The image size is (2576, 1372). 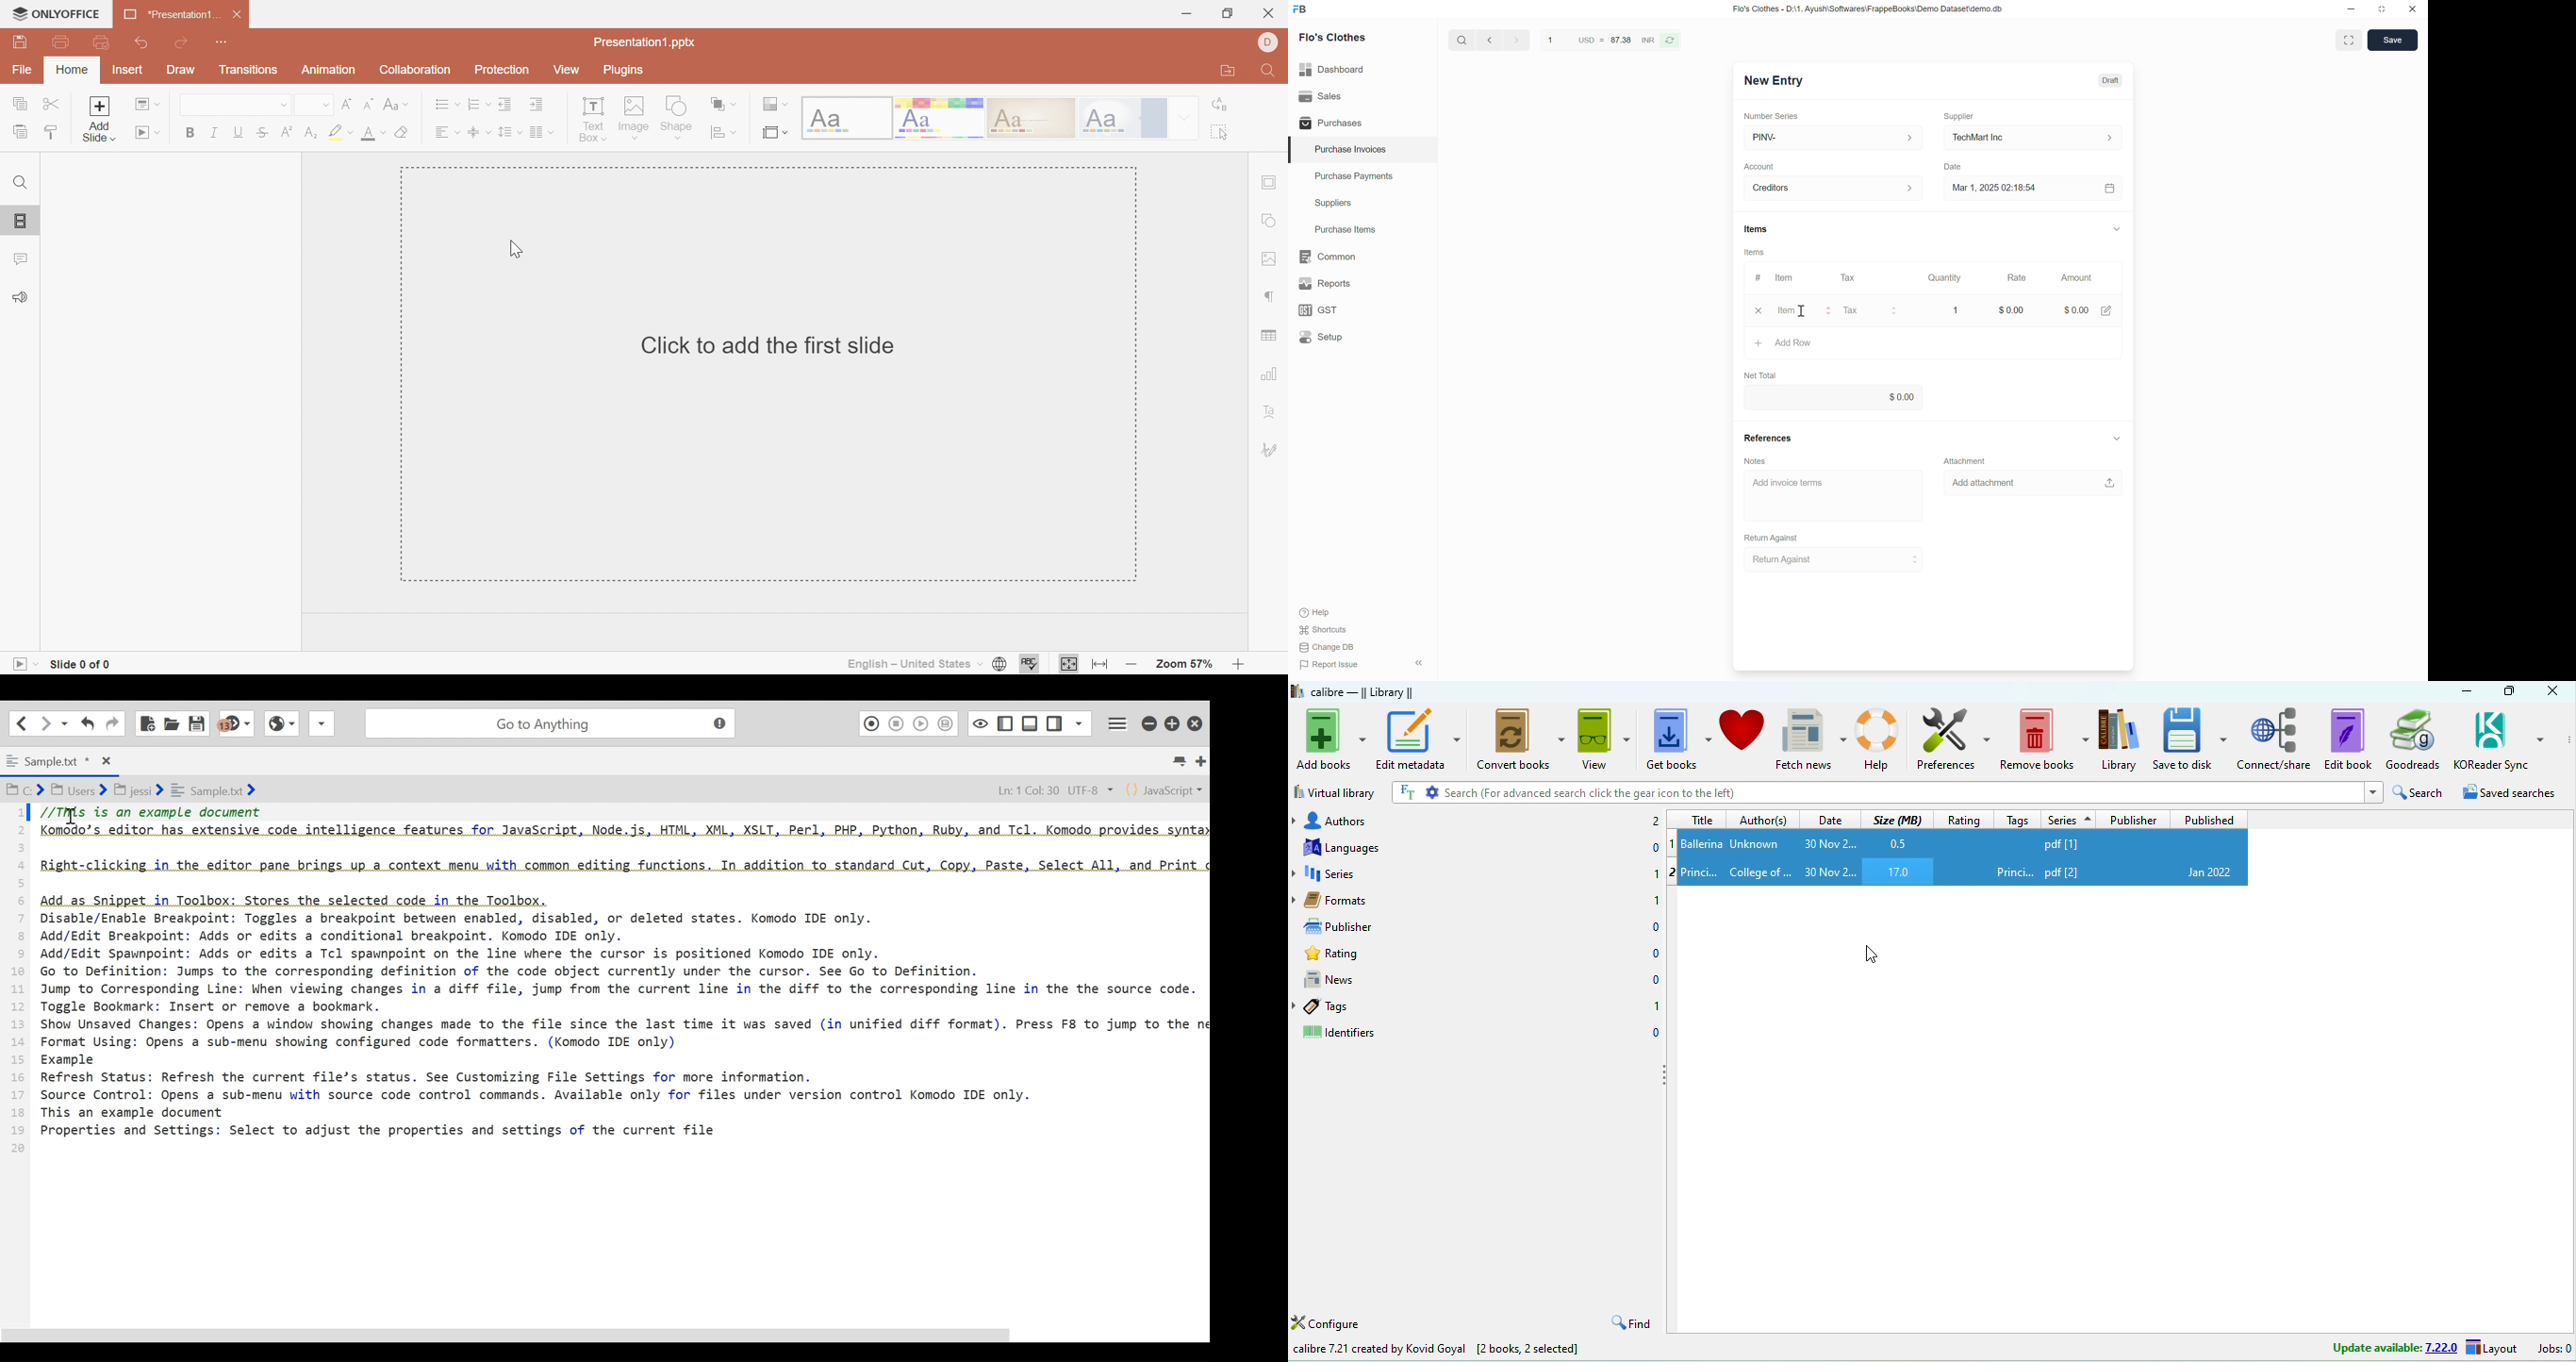 What do you see at coordinates (2393, 40) in the screenshot?
I see `Save` at bounding box center [2393, 40].